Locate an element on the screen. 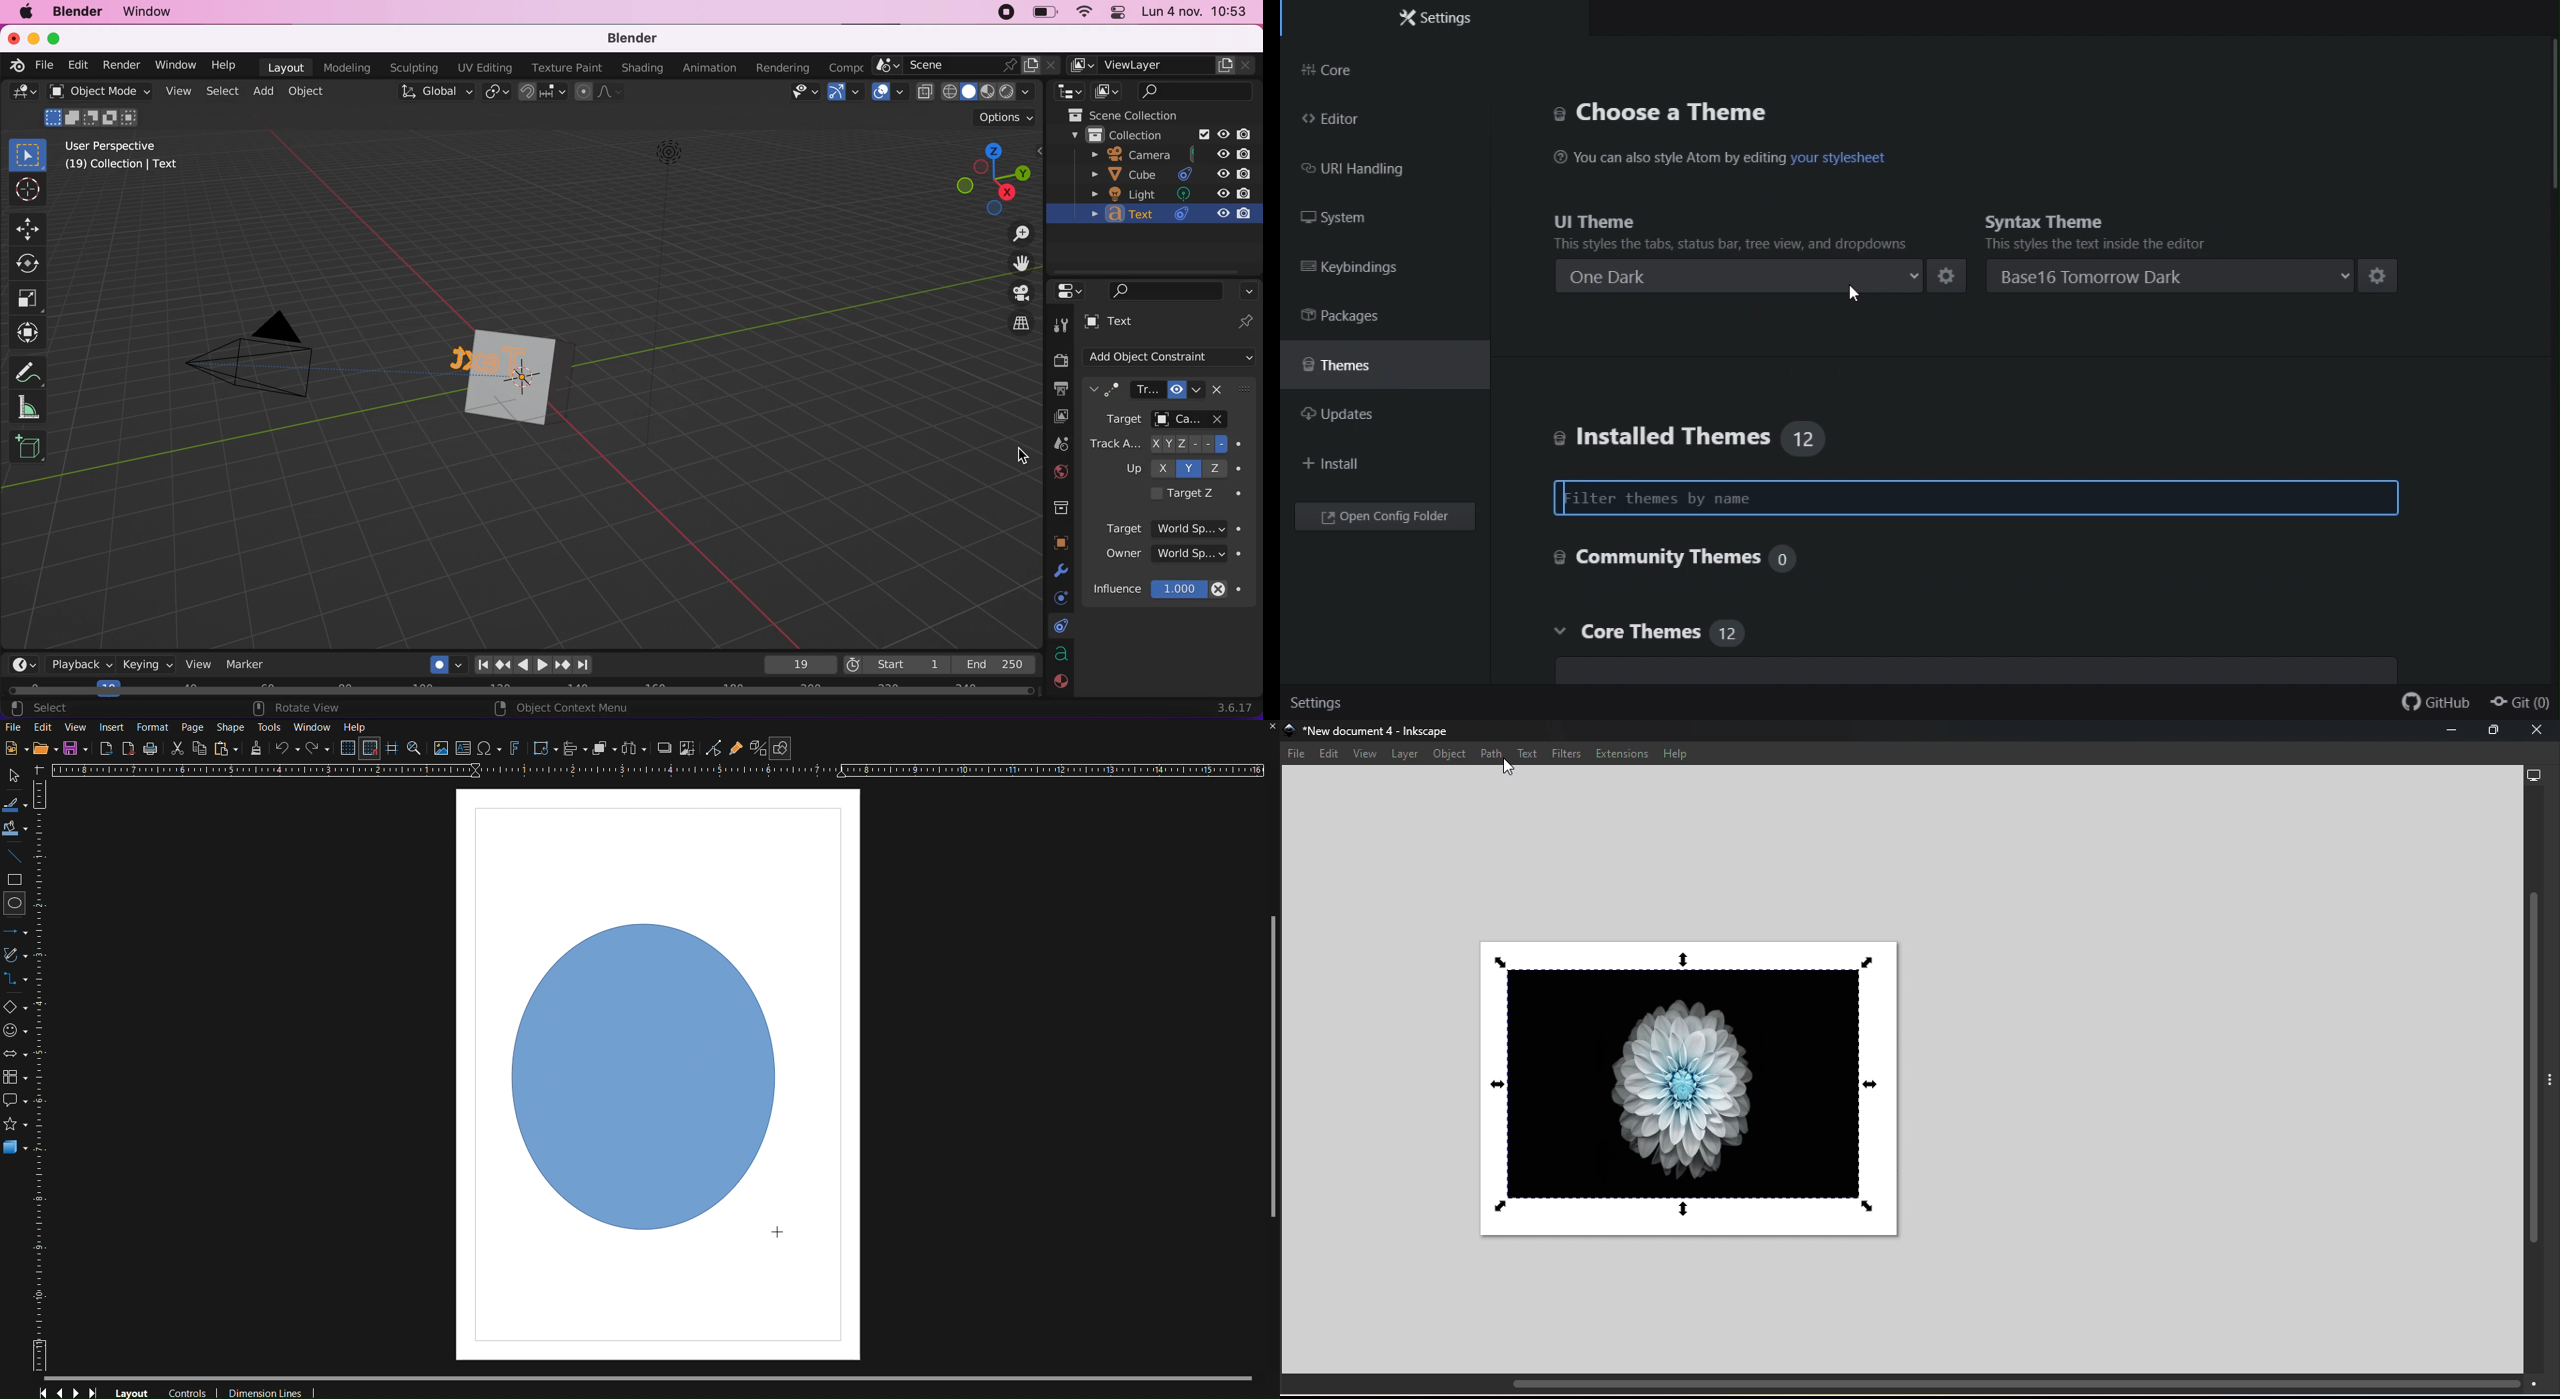  Fill Color is located at coordinates (15, 829).